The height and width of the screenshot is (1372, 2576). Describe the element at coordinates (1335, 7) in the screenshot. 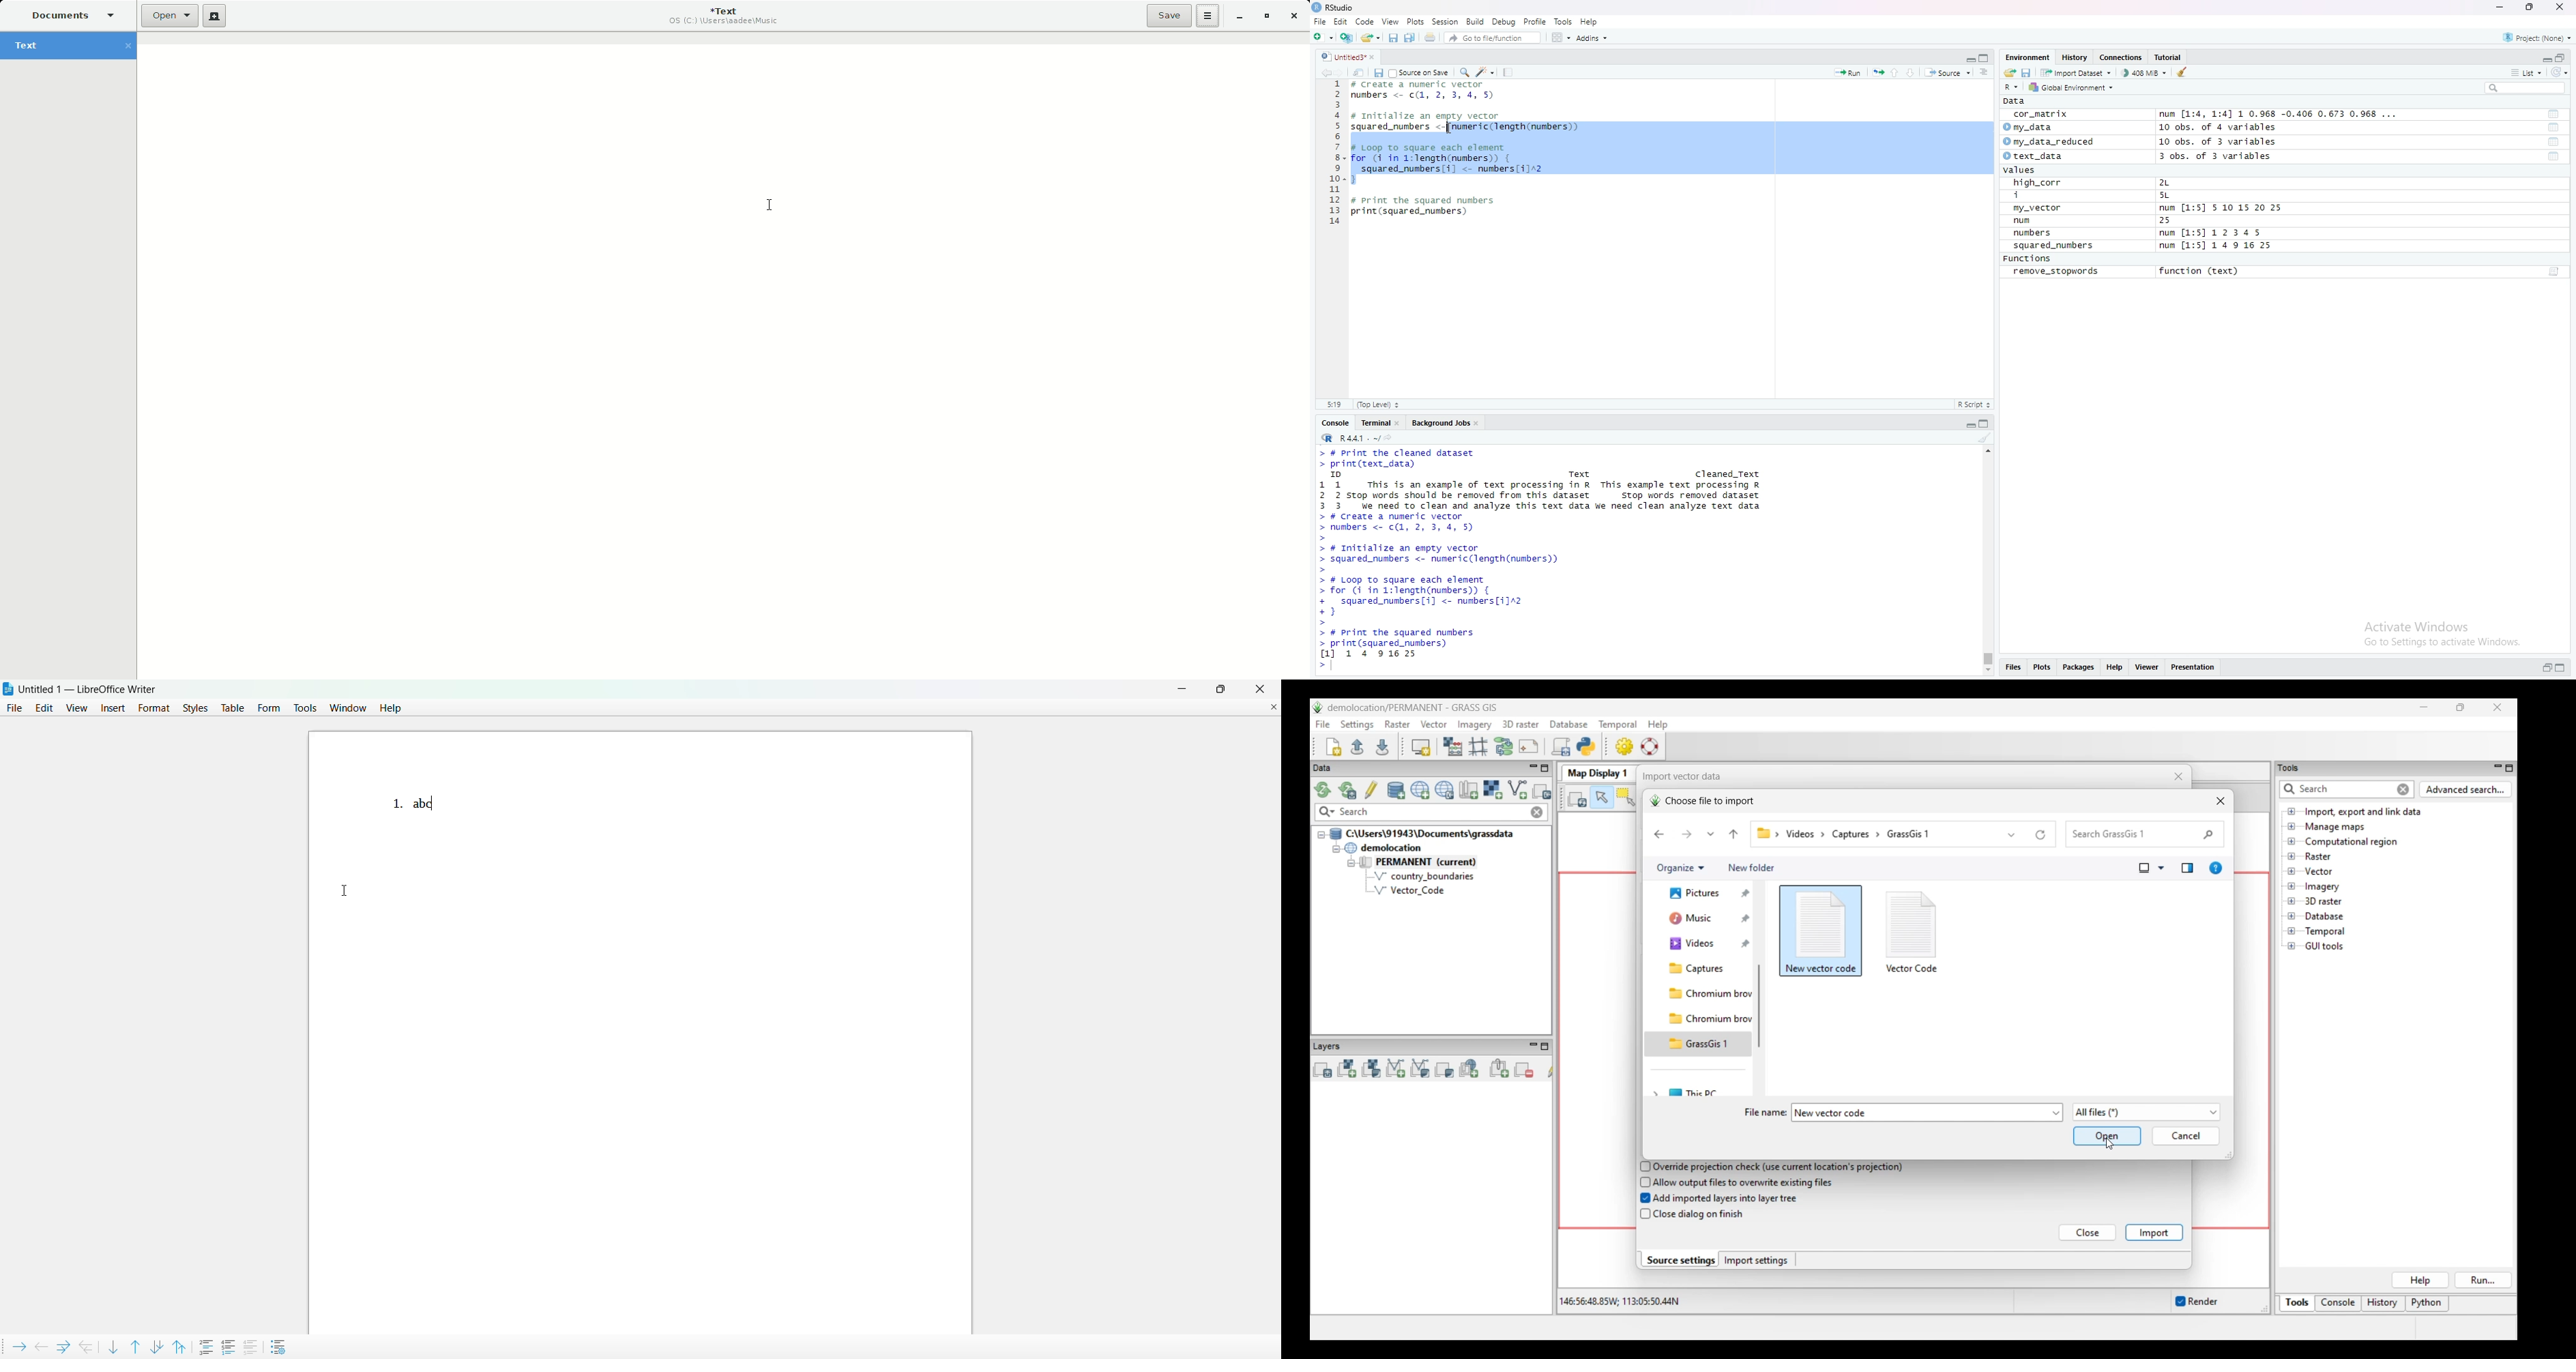

I see `RStudio` at that location.